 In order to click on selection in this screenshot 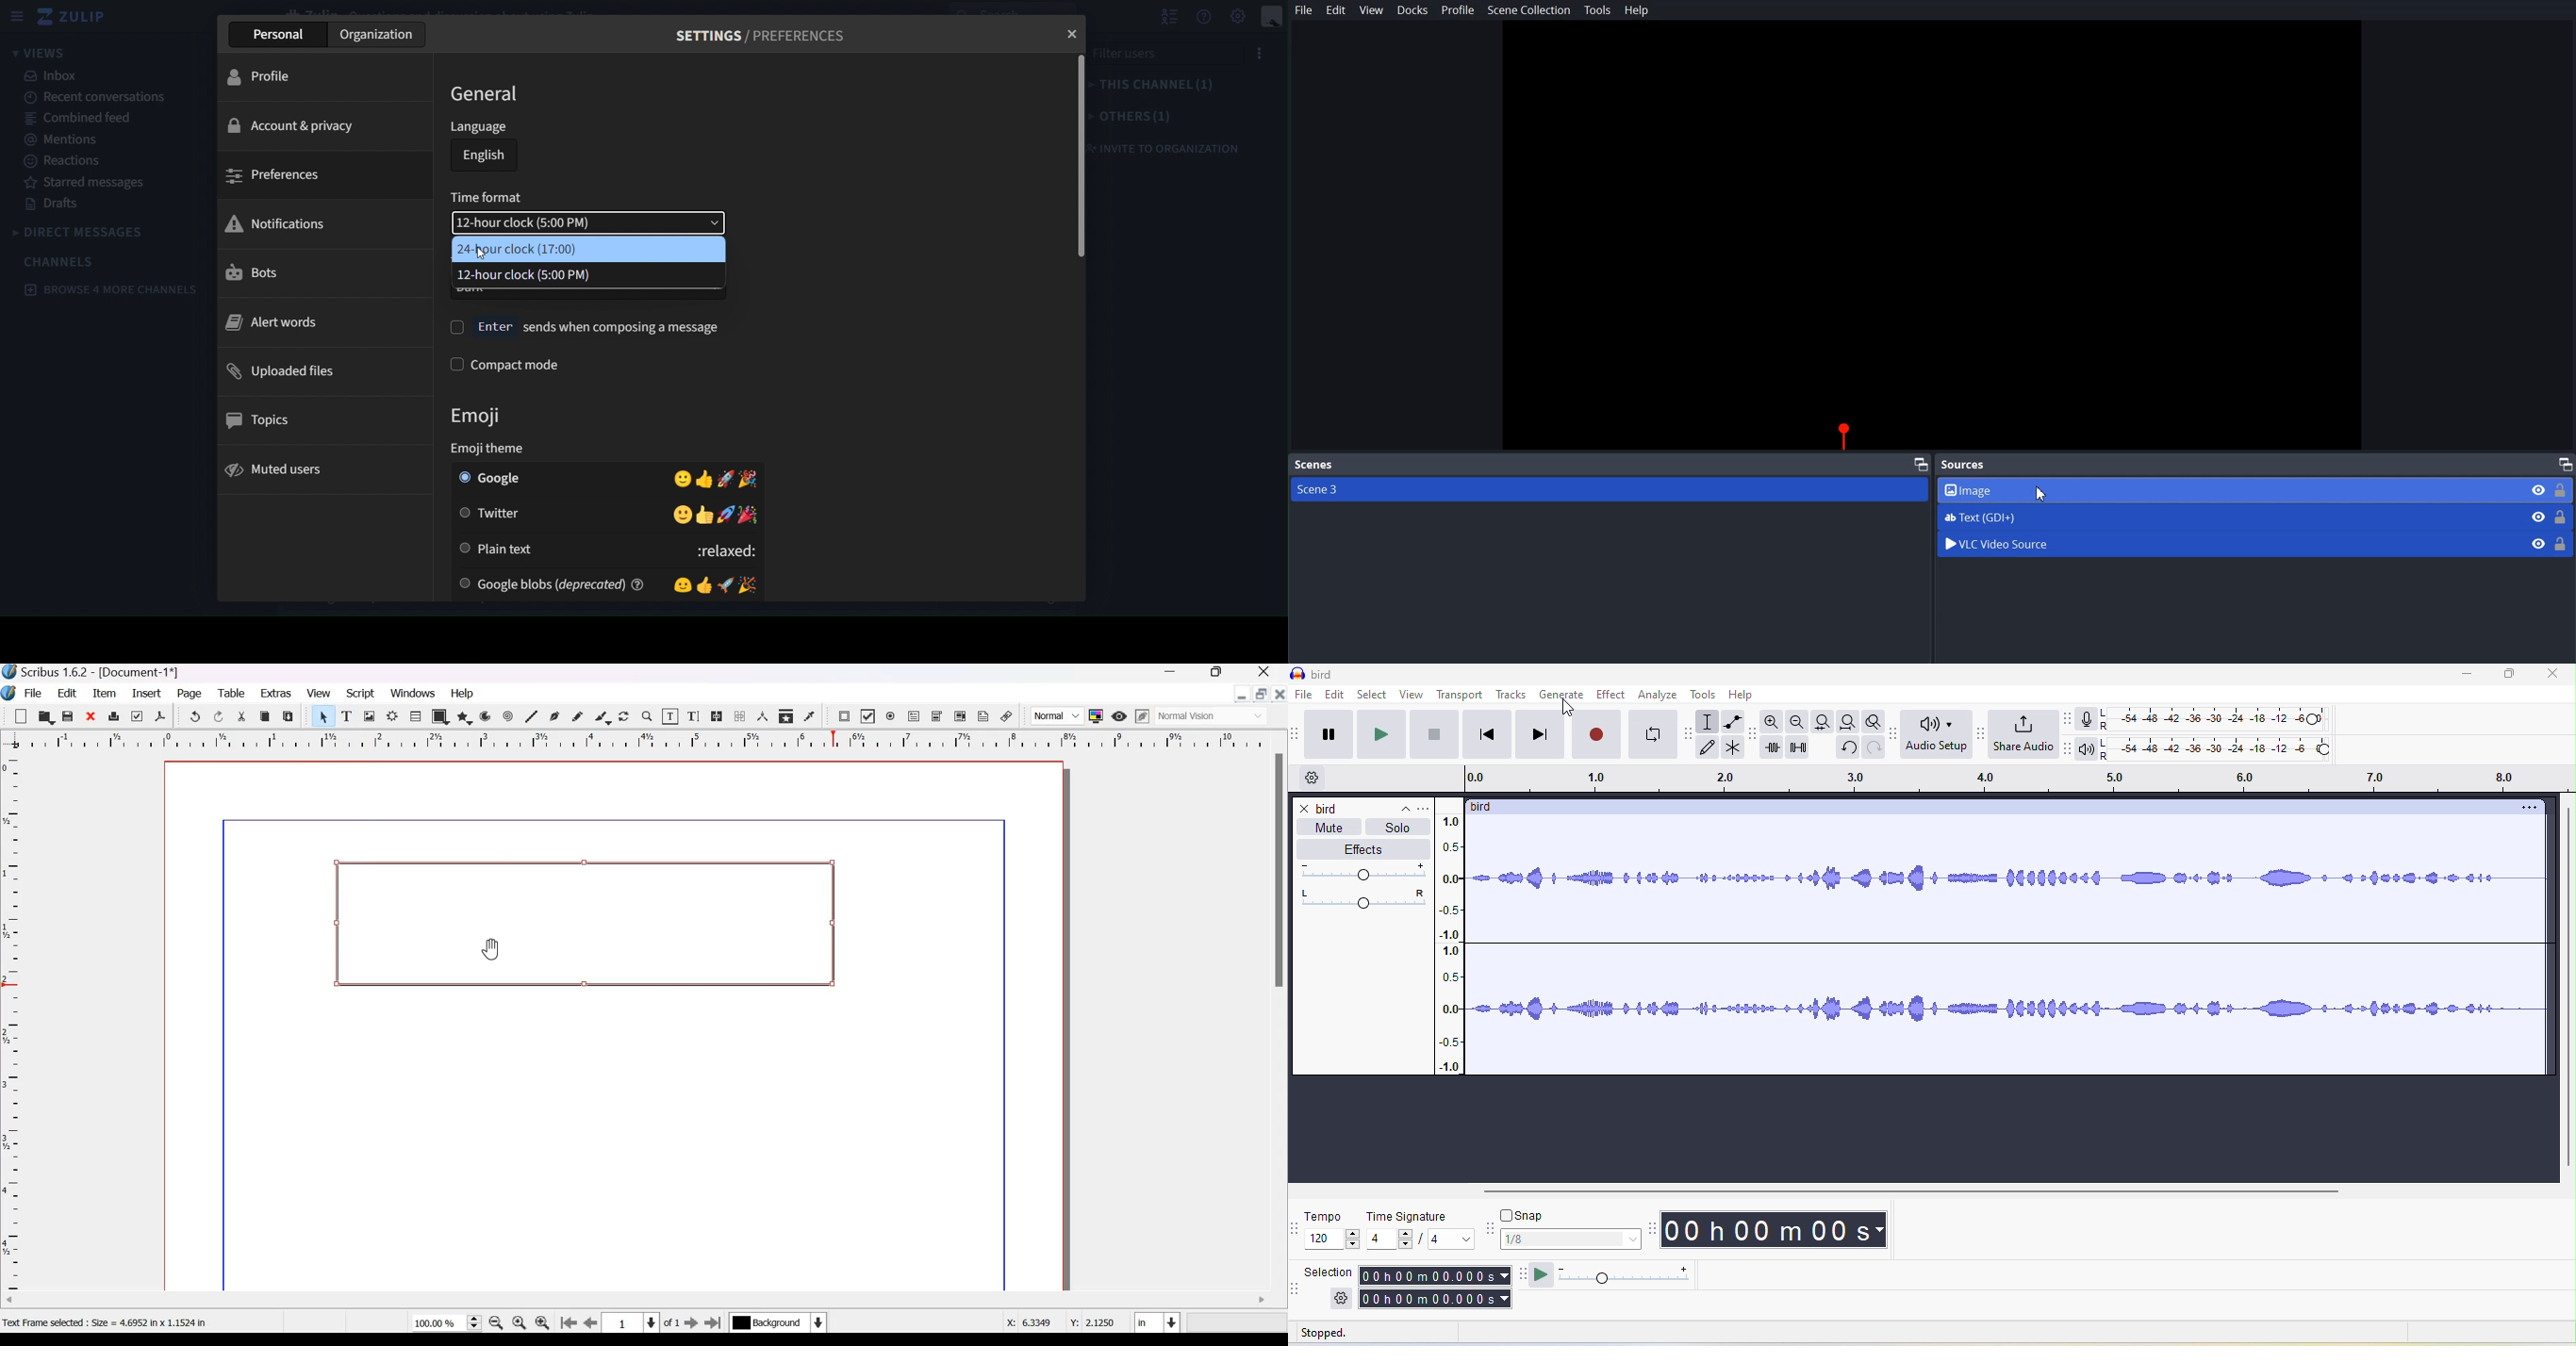, I will do `click(1437, 1287)`.